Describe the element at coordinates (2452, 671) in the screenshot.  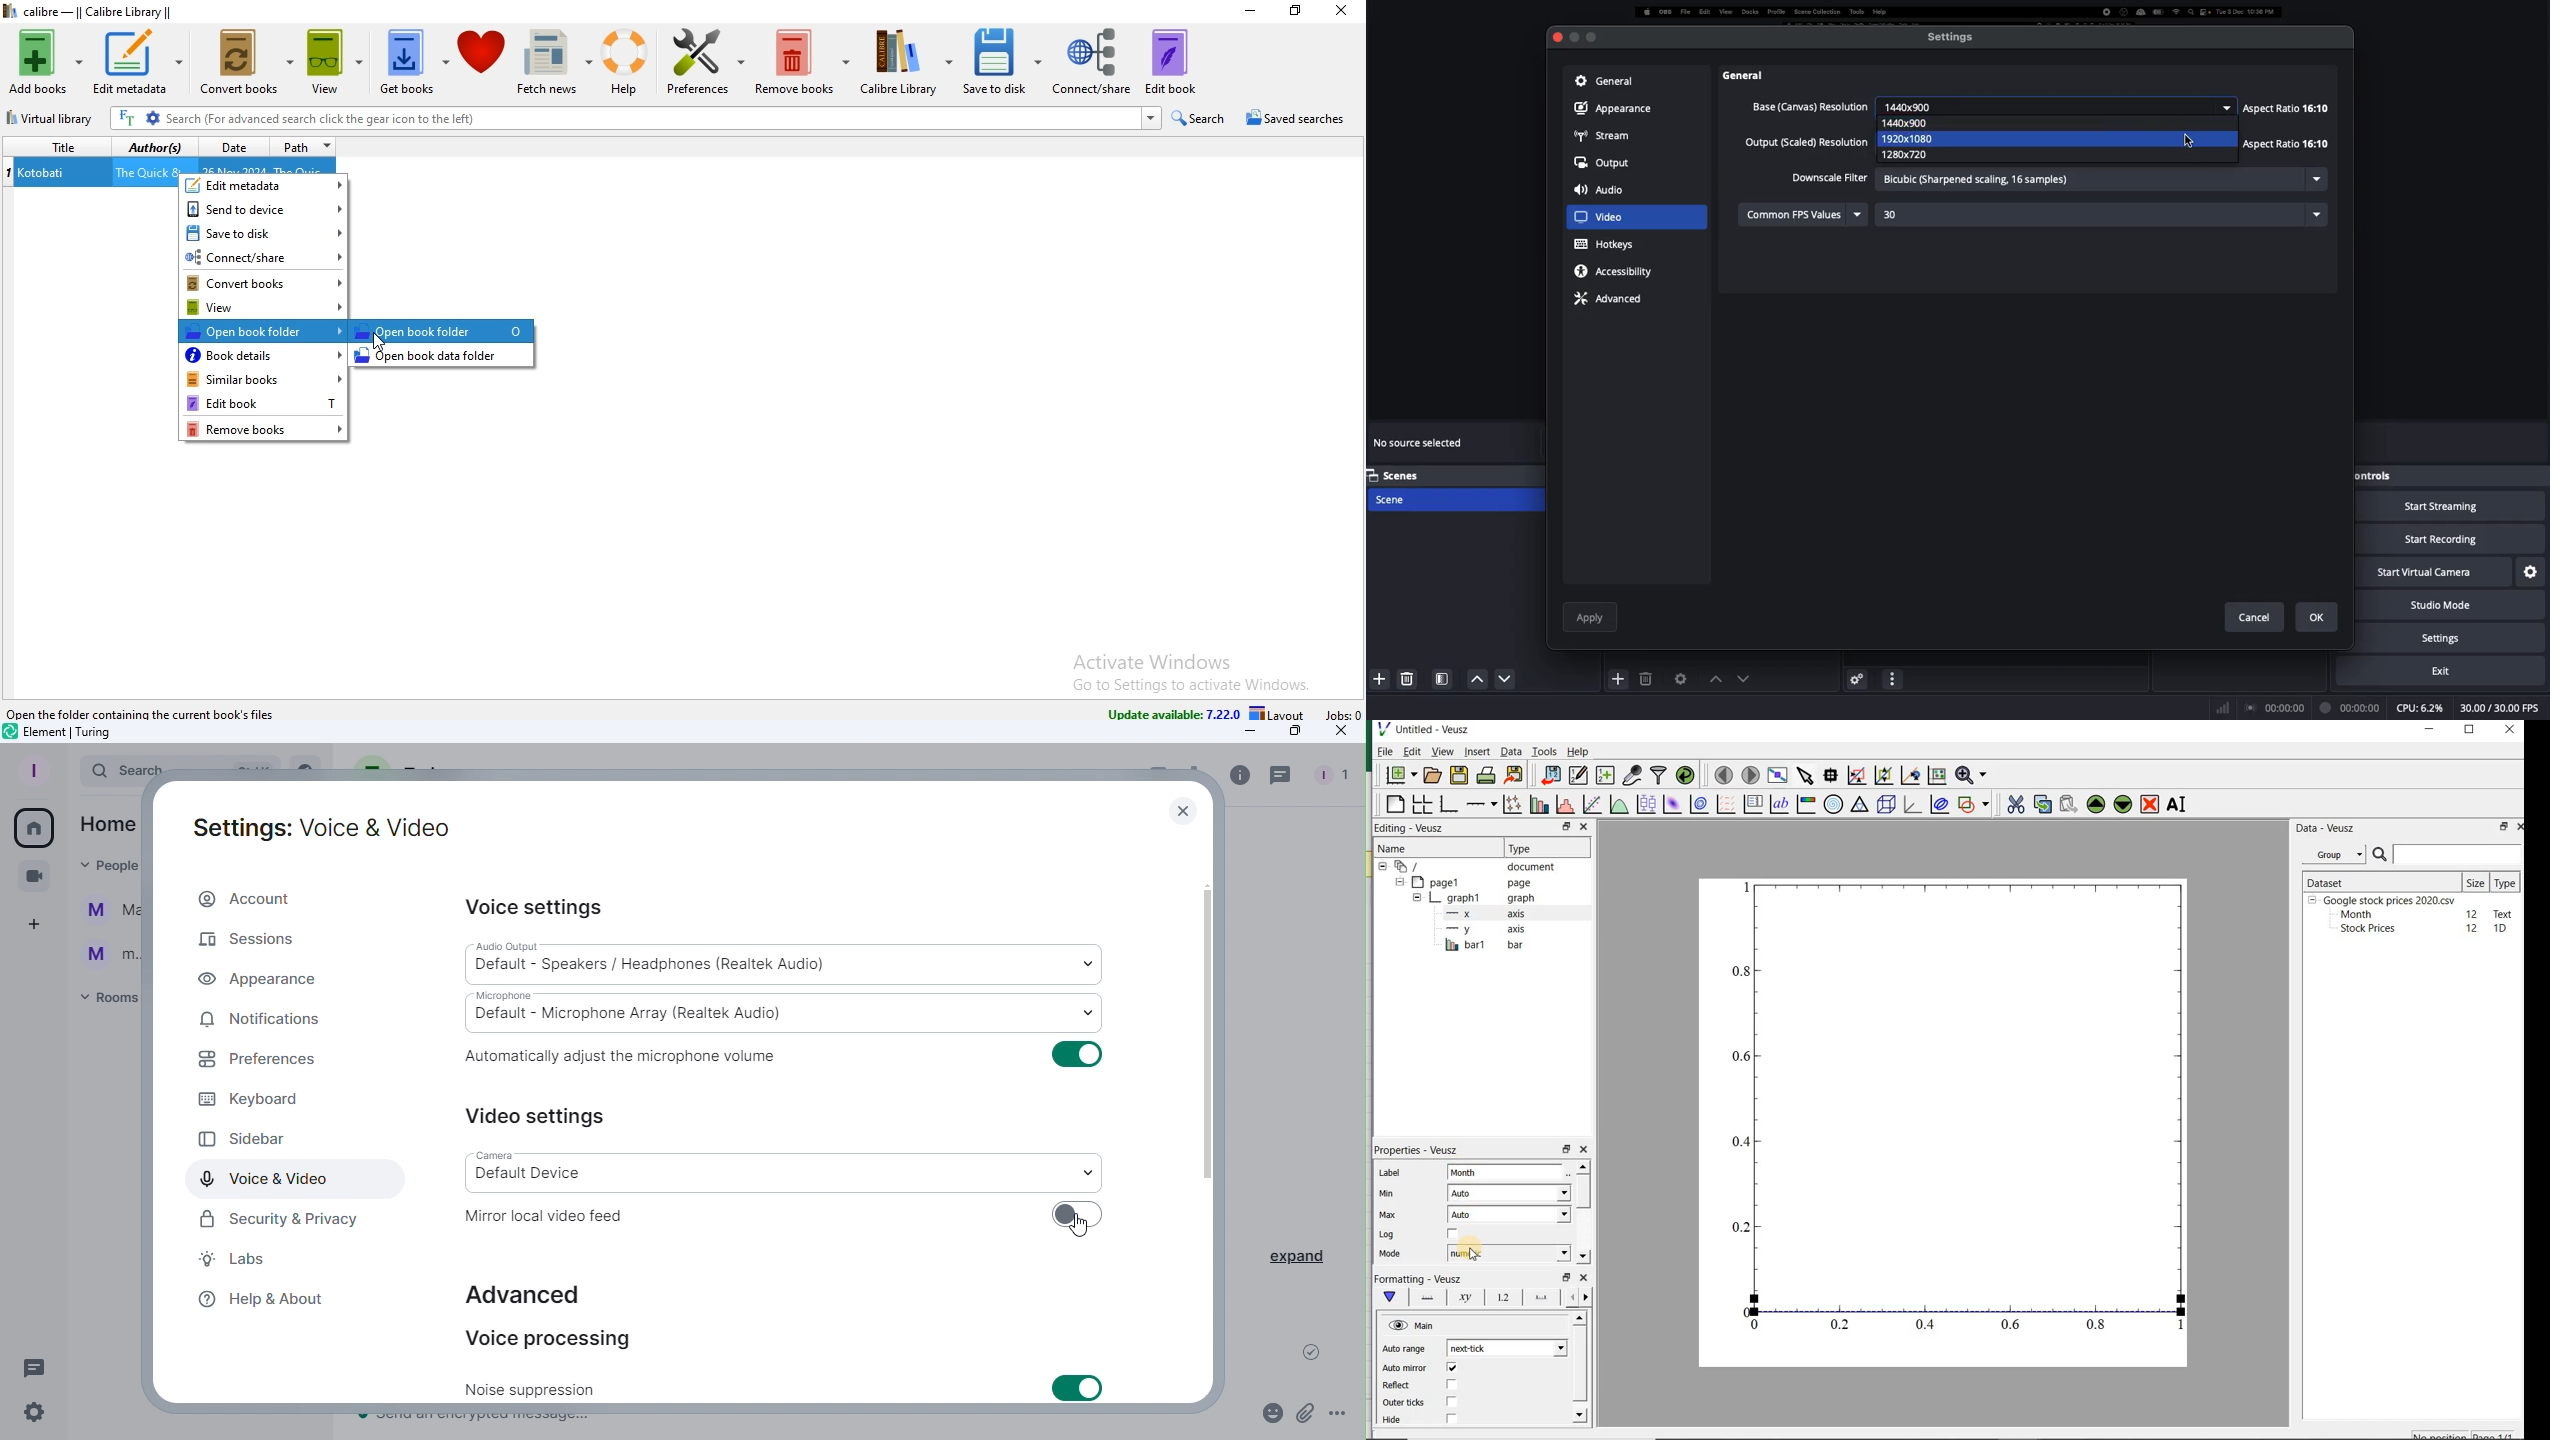
I see `Exit` at that location.